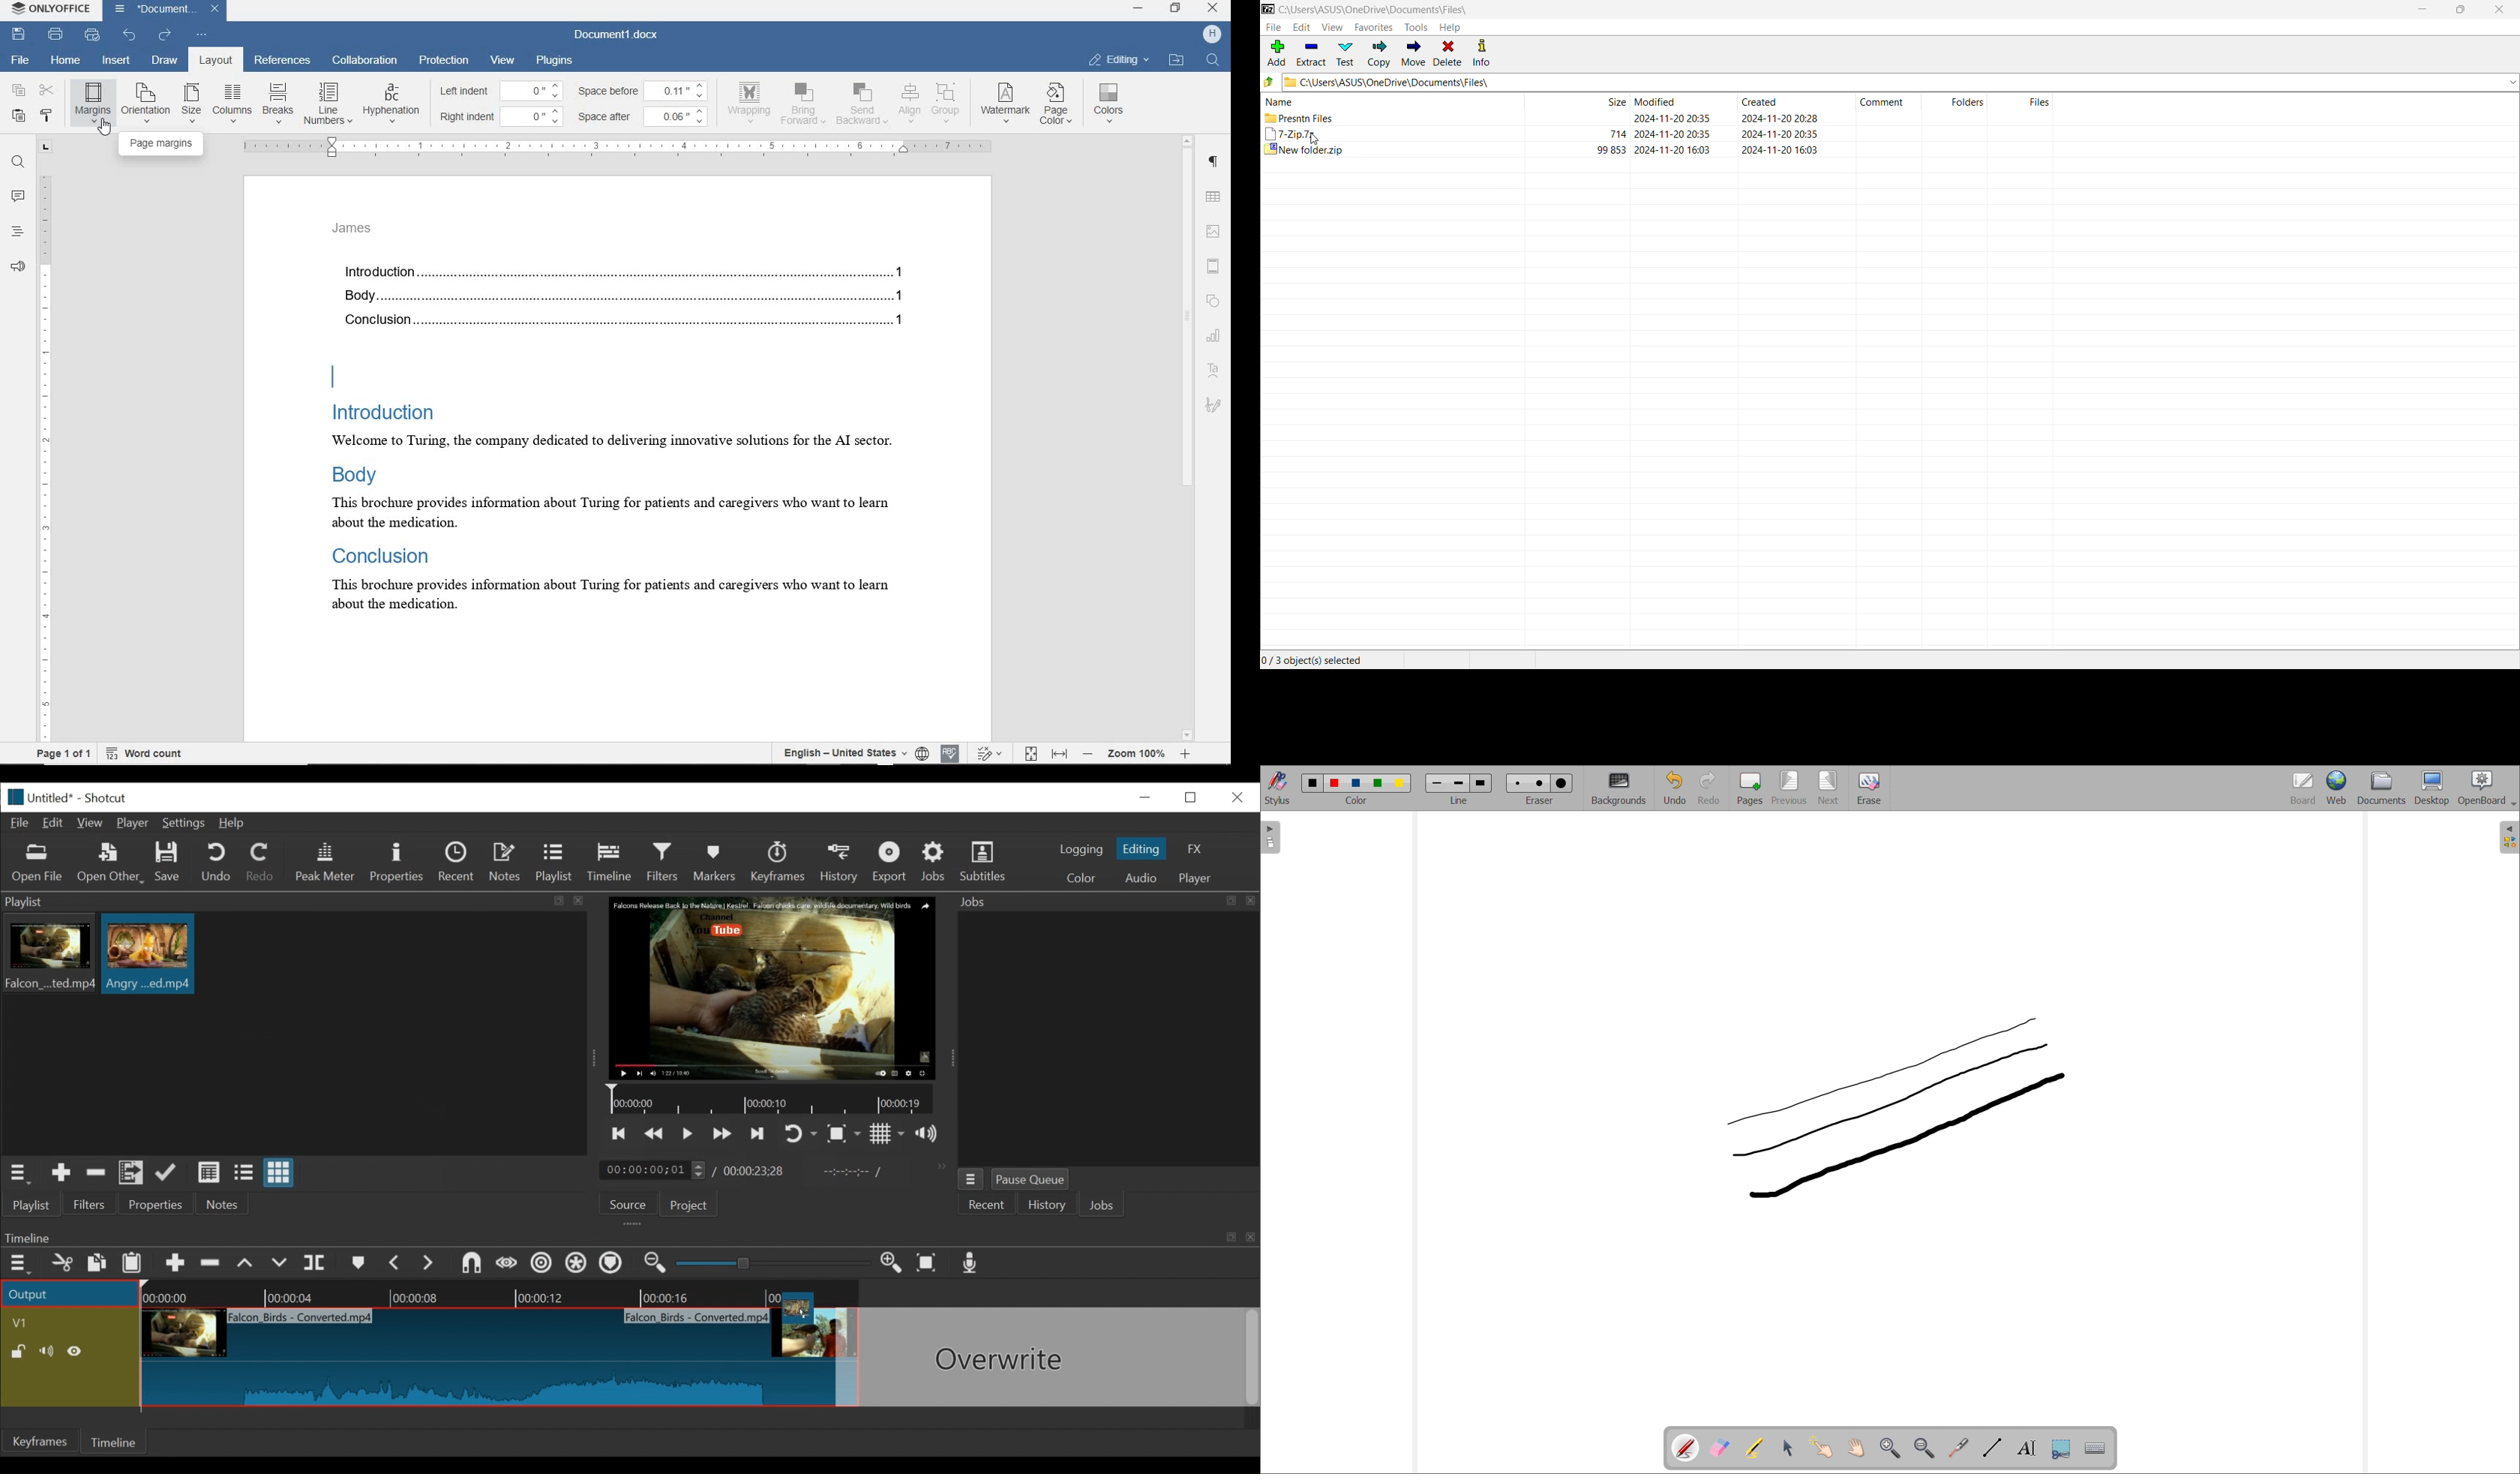  Describe the element at coordinates (41, 1441) in the screenshot. I see `Keyframes` at that location.